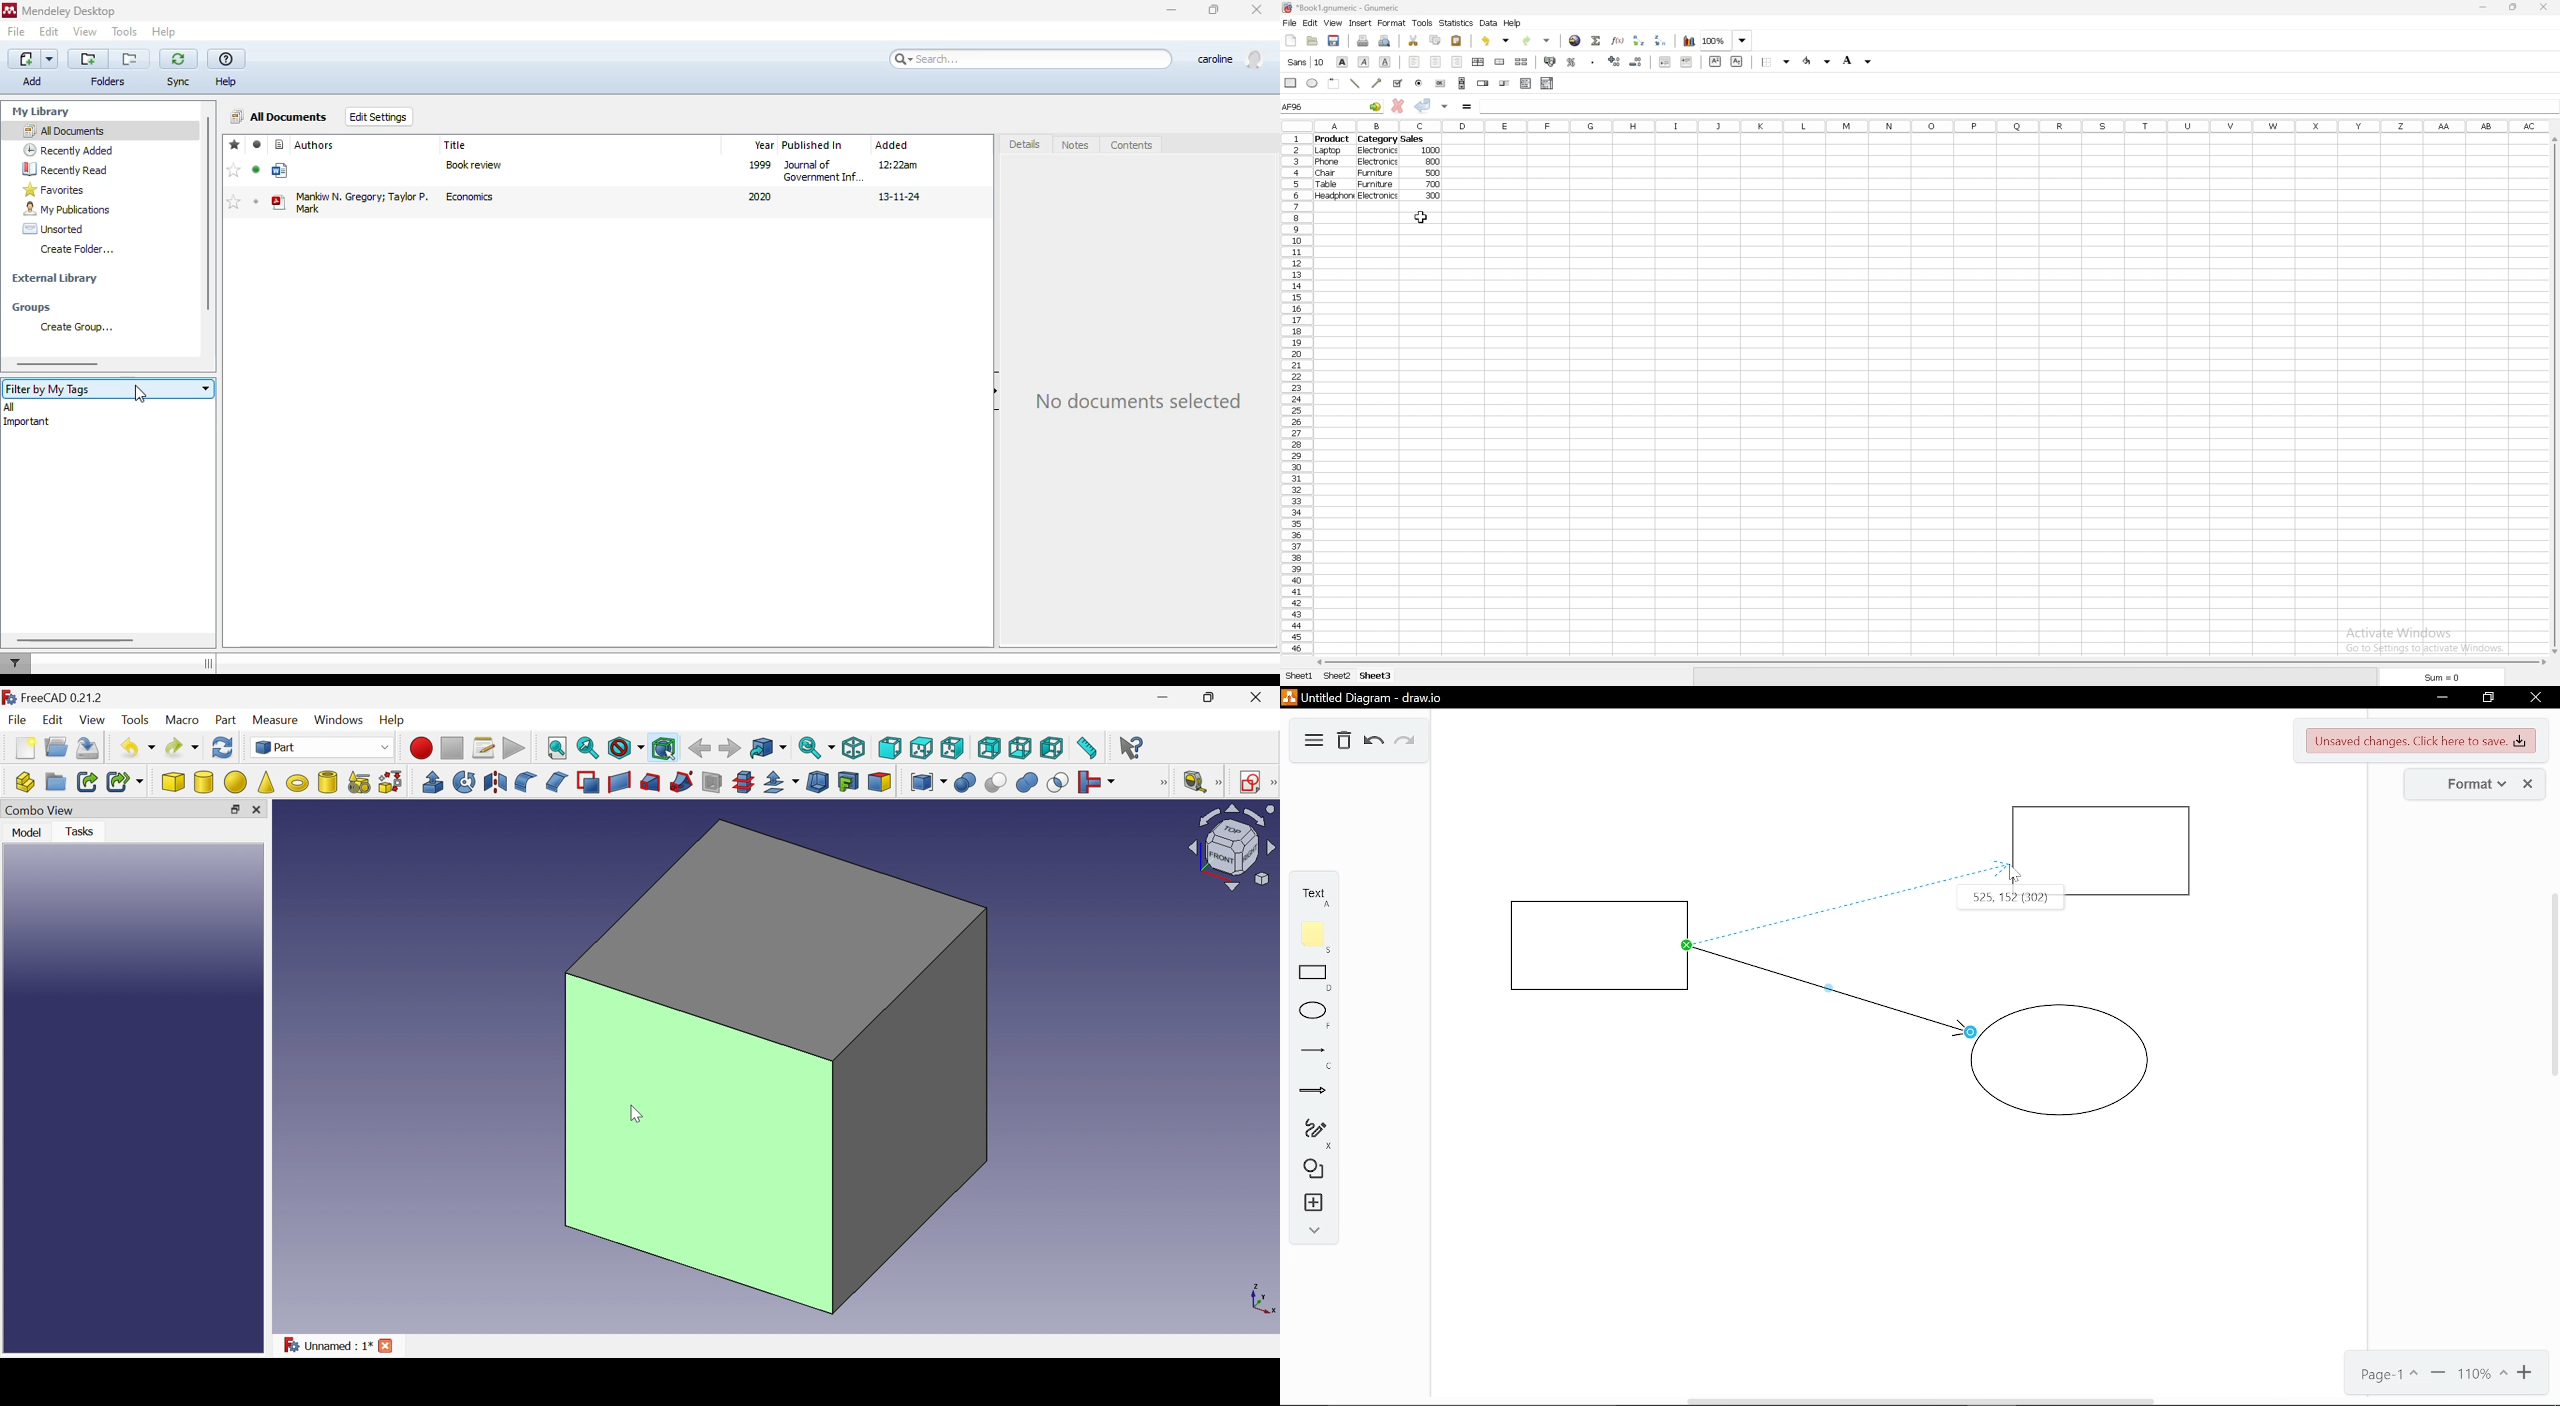  Describe the element at coordinates (555, 781) in the screenshot. I see `Chamfer...` at that location.